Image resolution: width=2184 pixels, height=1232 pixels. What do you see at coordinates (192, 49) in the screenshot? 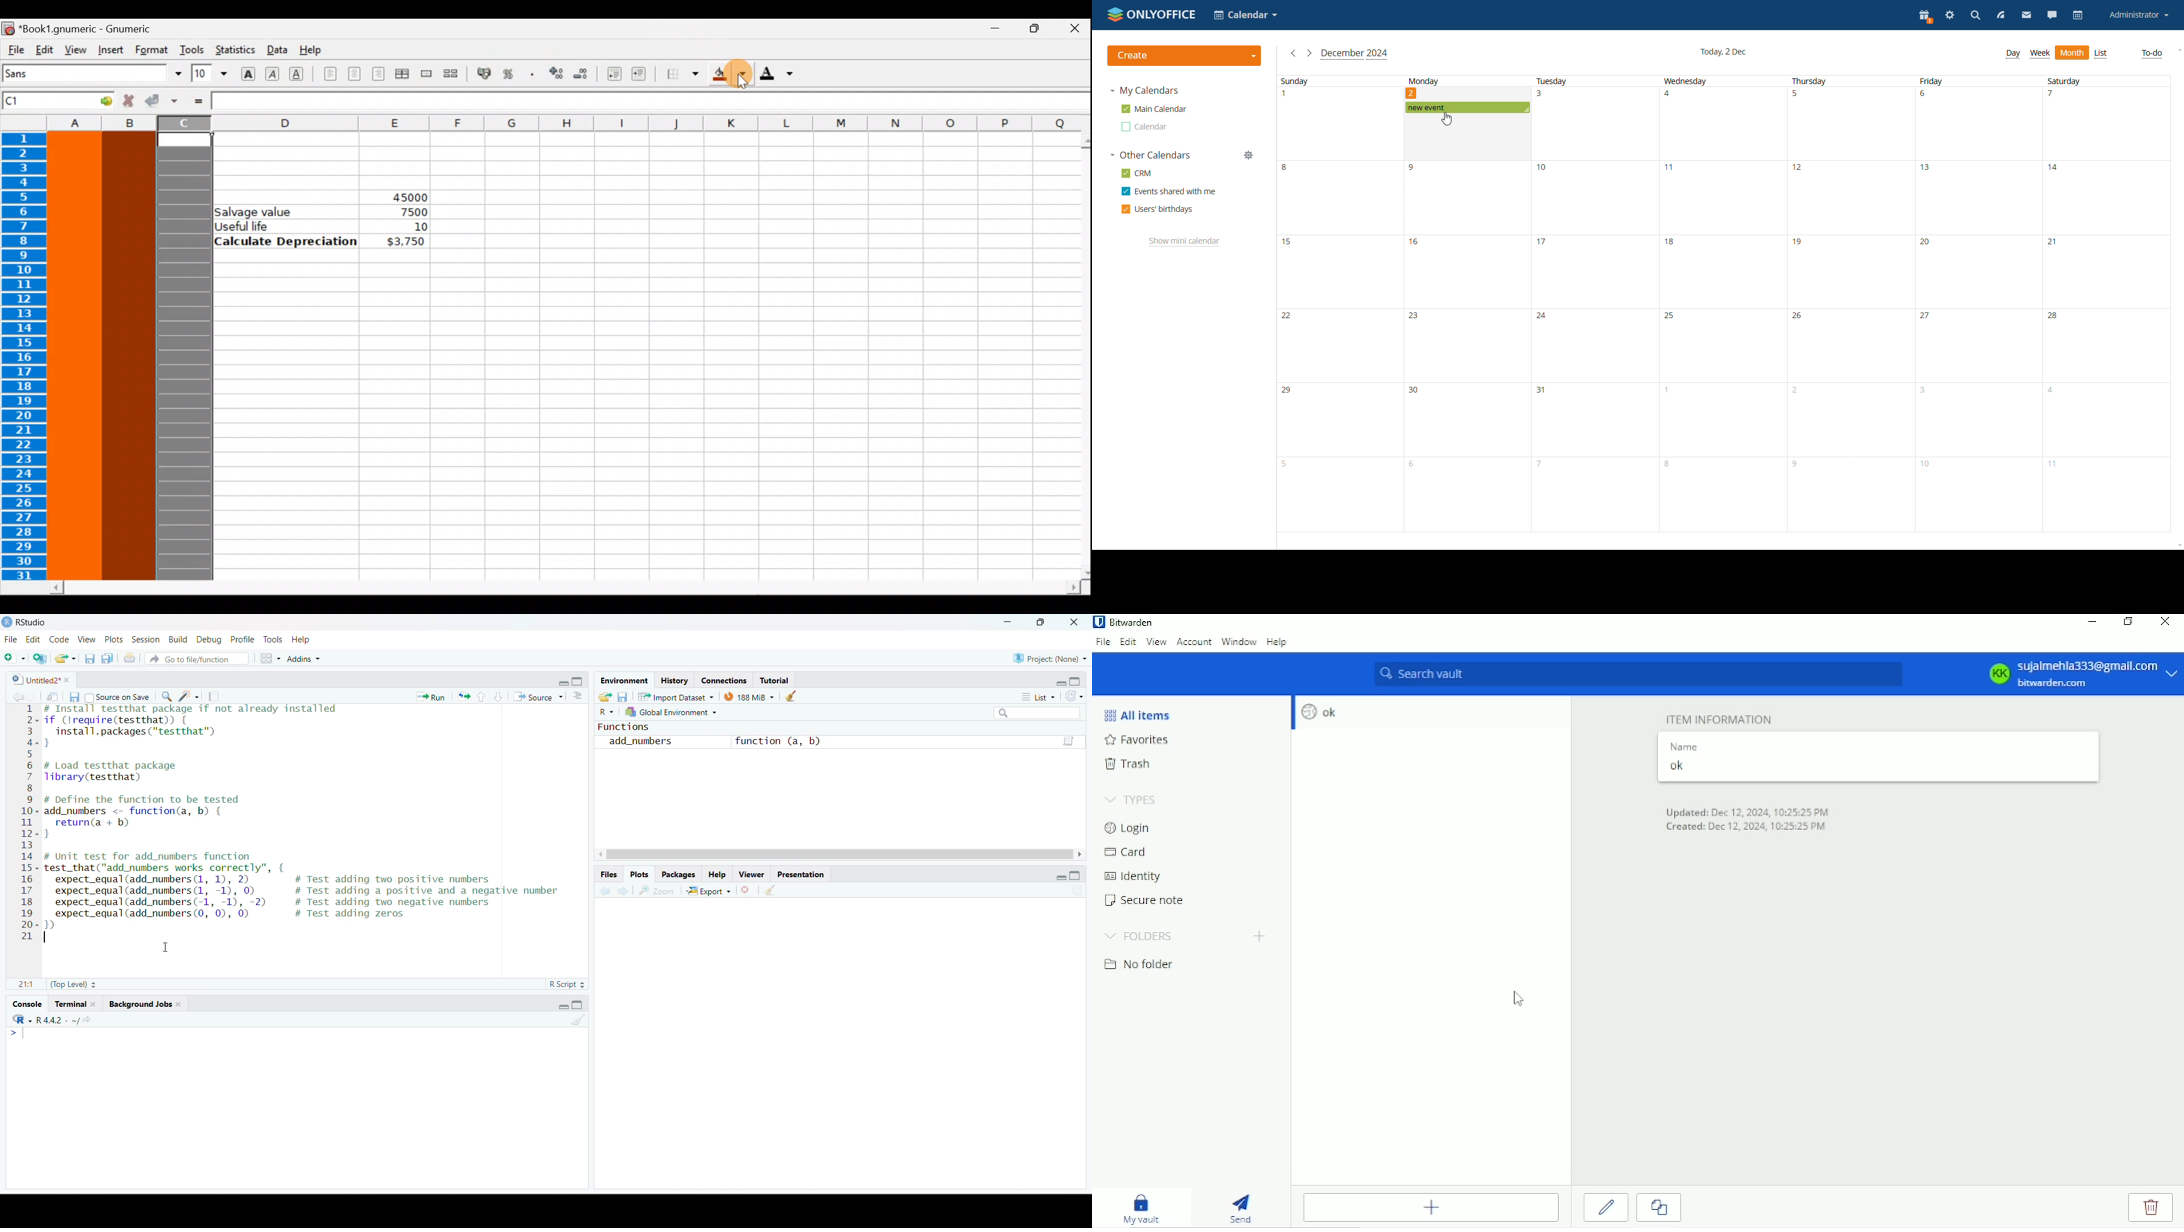
I see `Tools` at bounding box center [192, 49].